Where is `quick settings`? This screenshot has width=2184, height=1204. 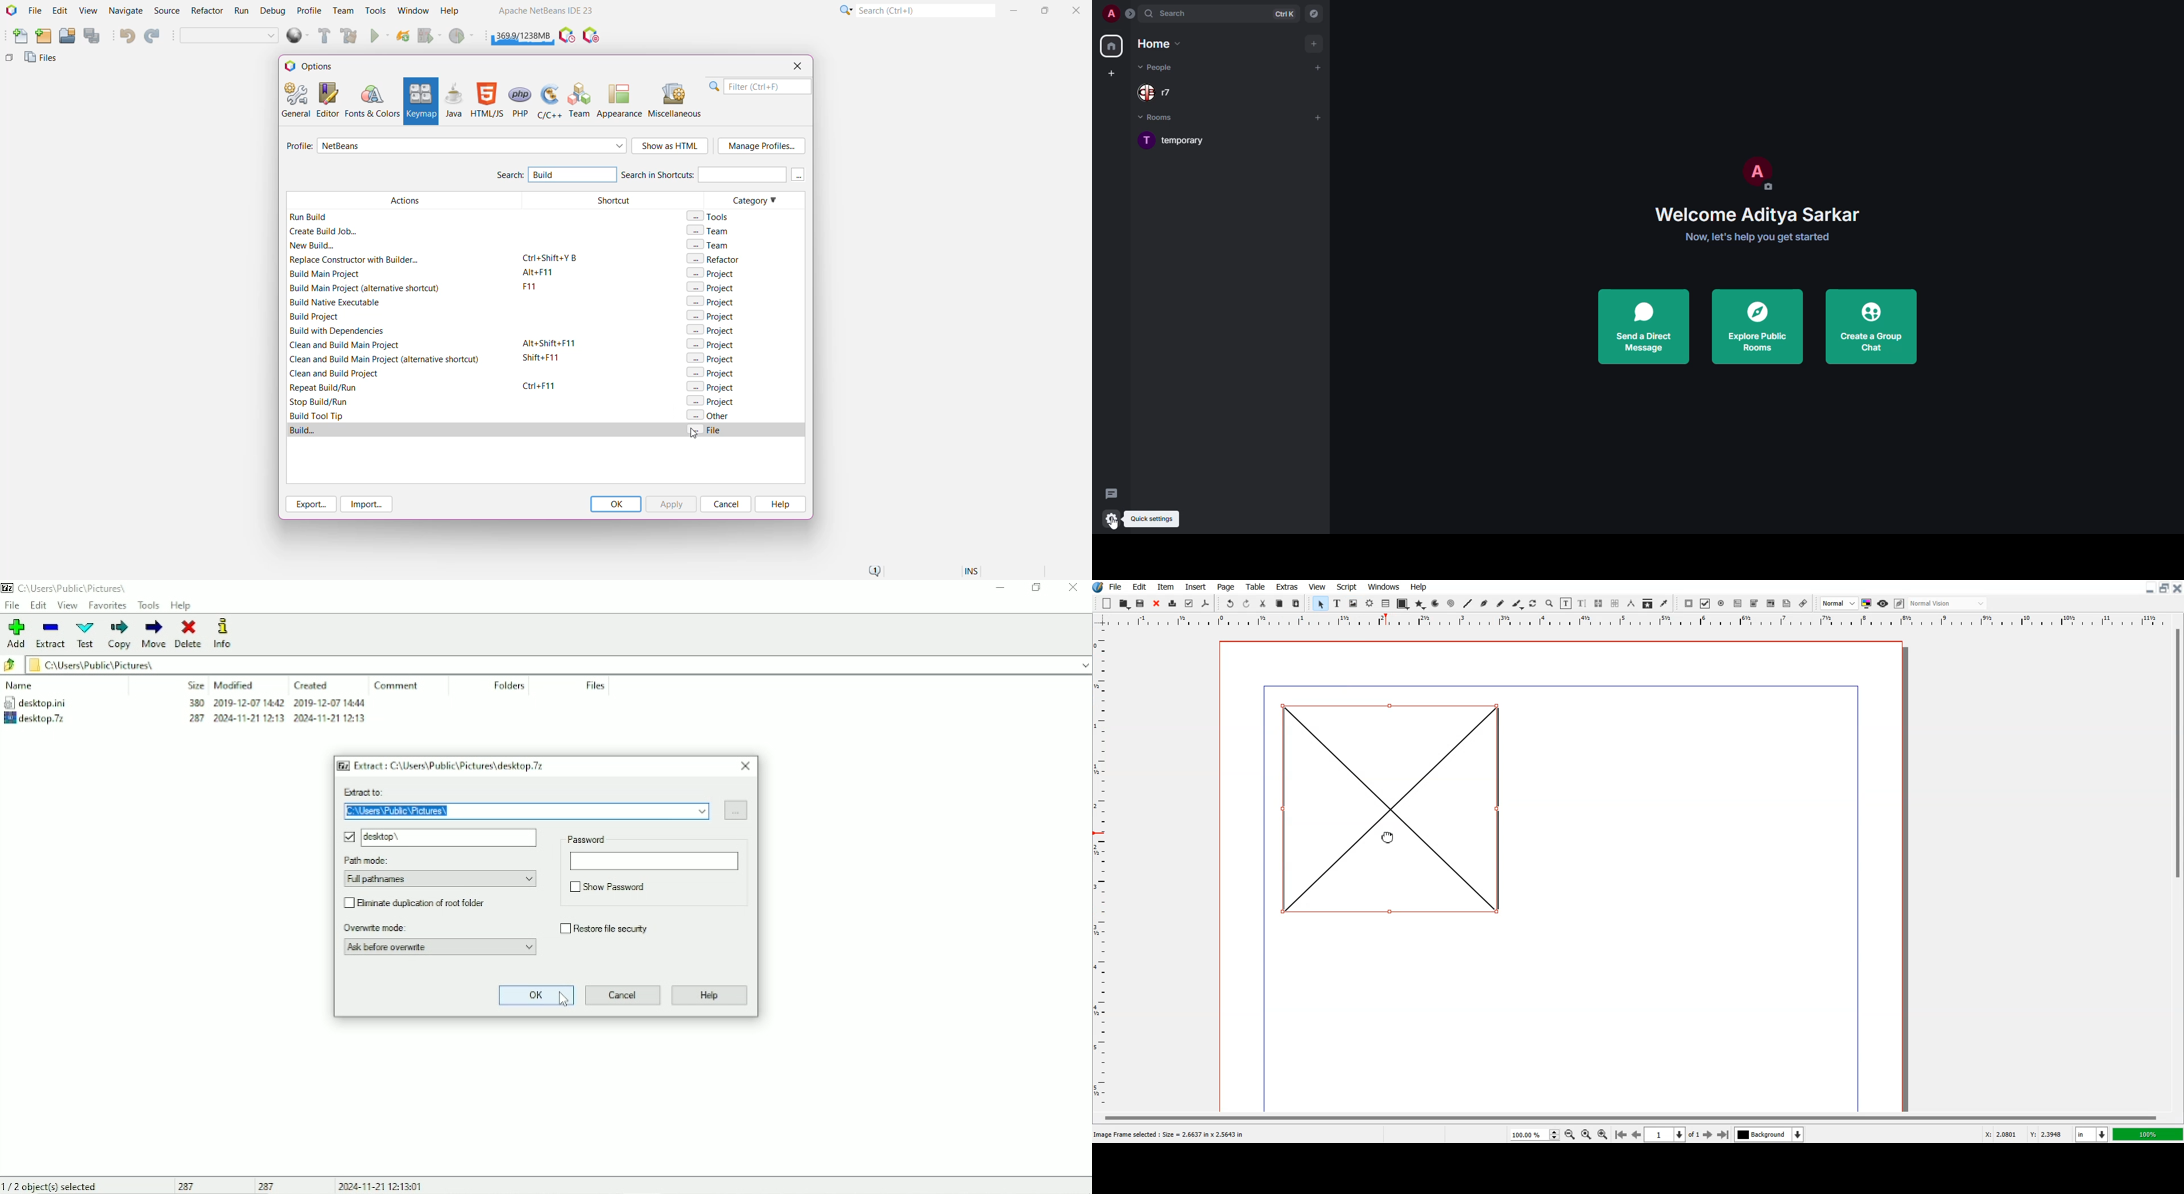 quick settings is located at coordinates (1161, 518).